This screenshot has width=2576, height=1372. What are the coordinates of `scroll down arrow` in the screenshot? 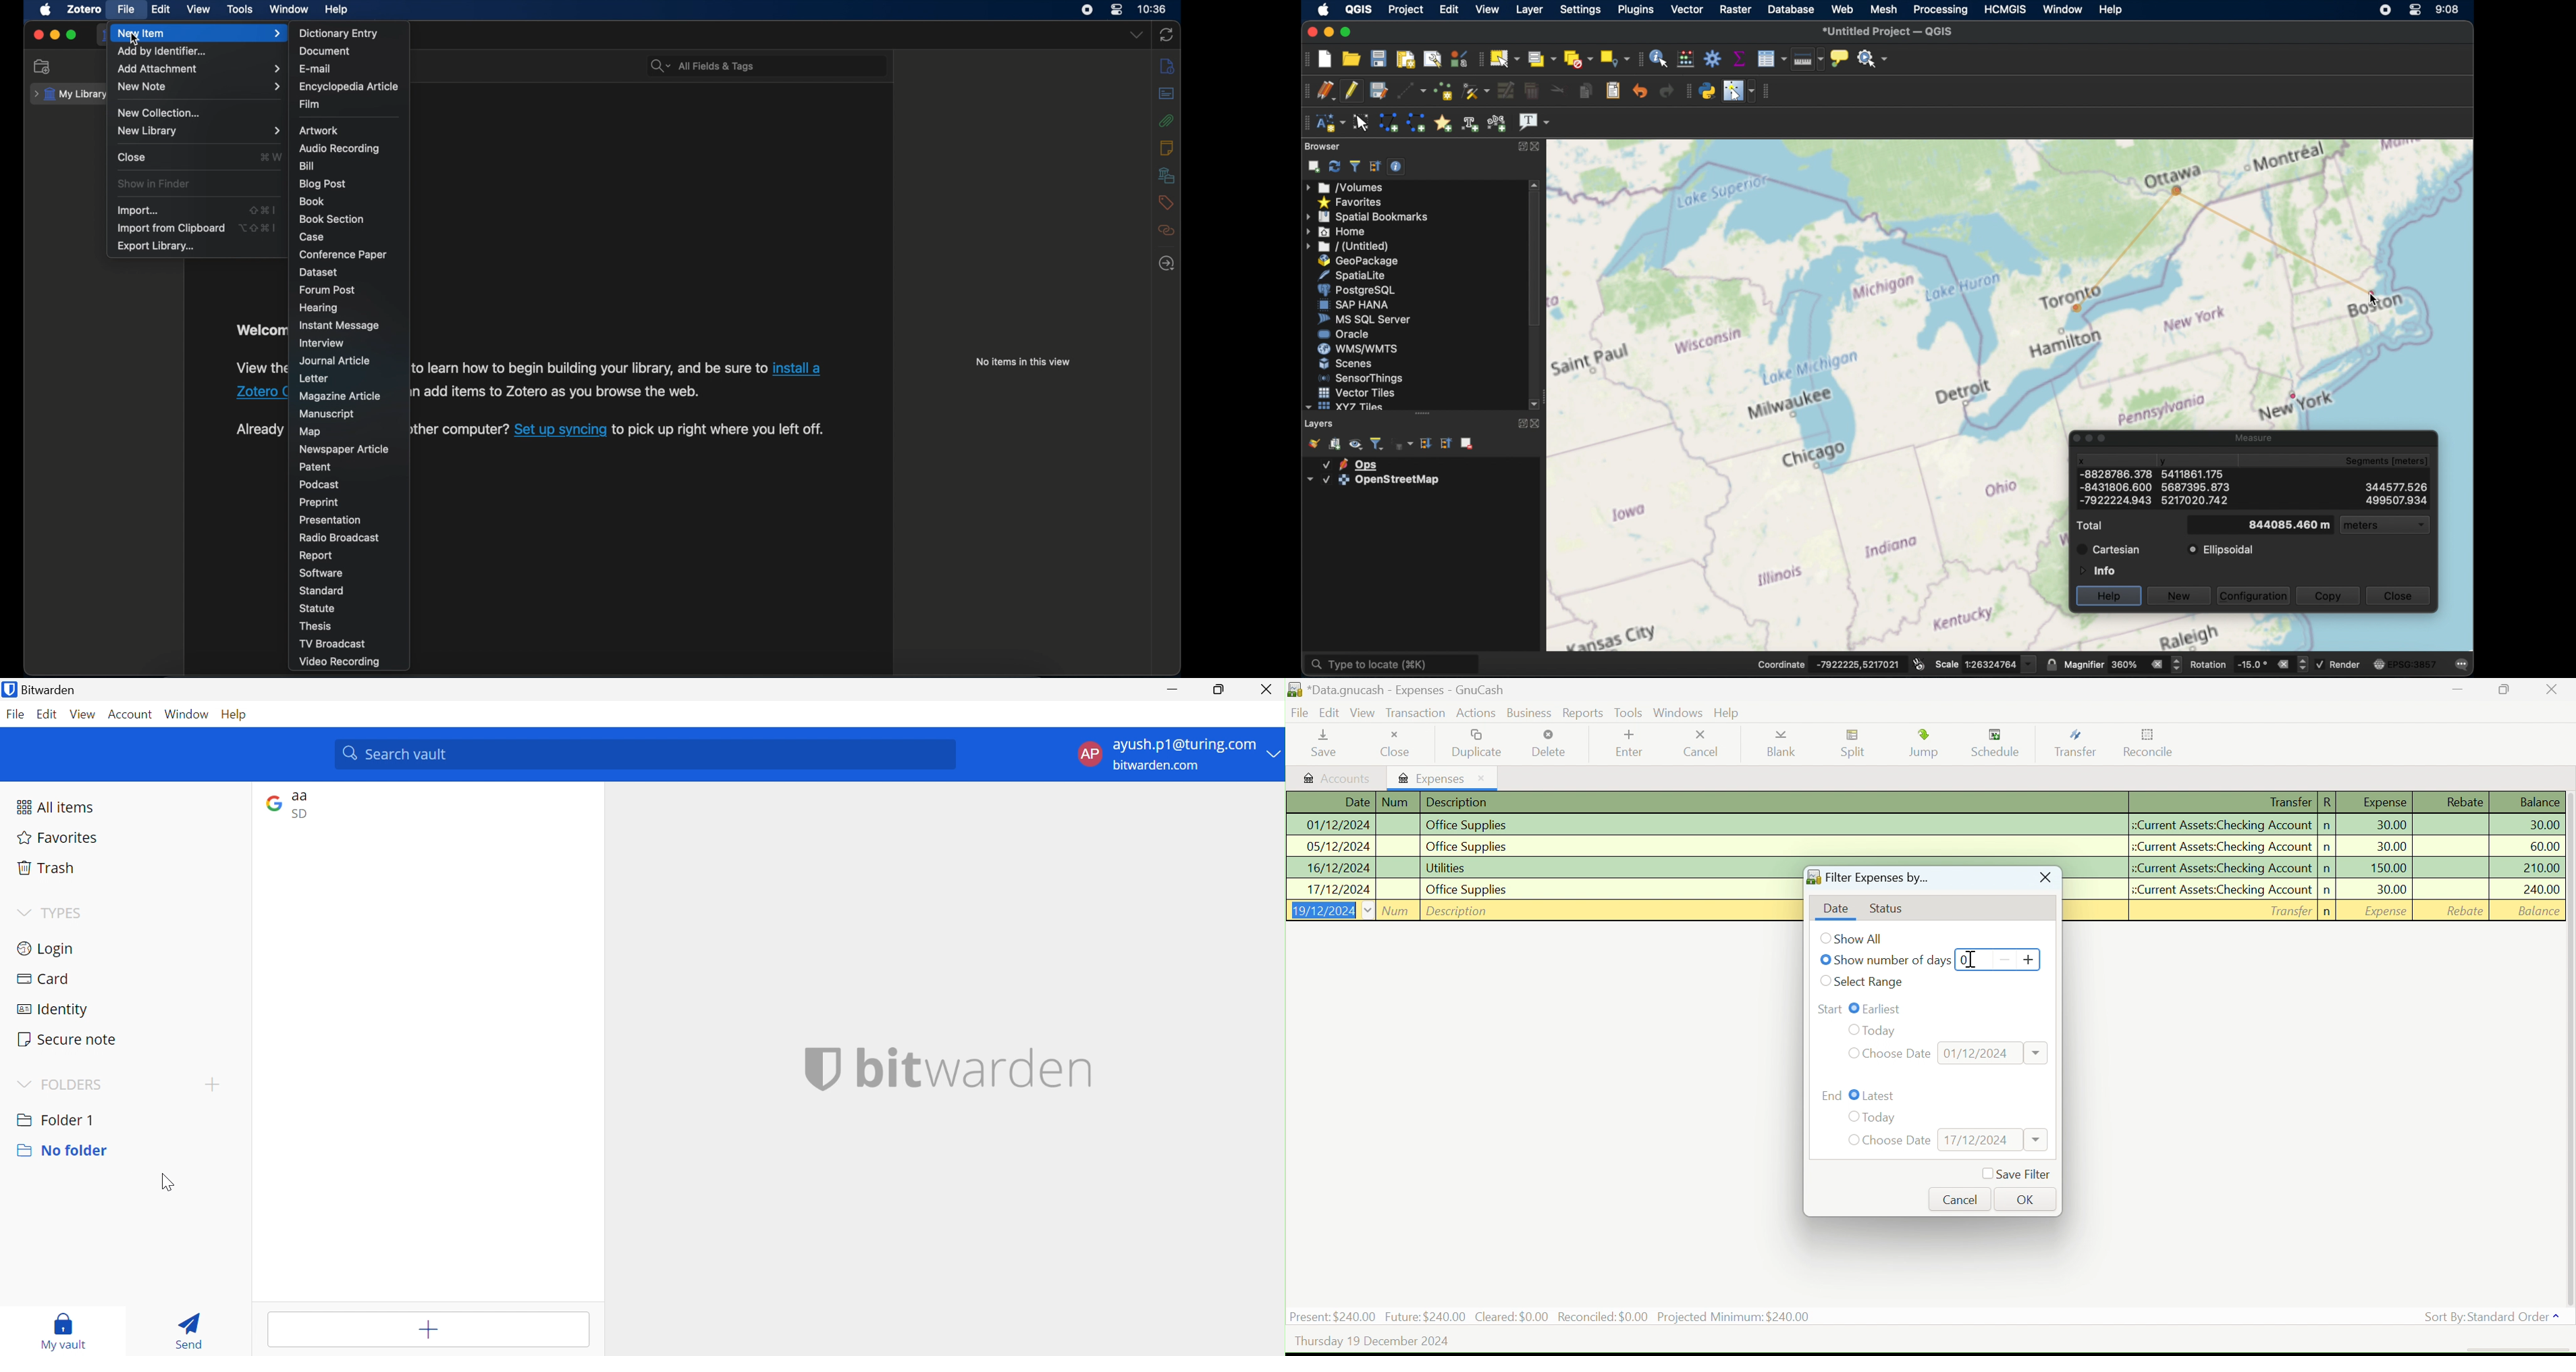 It's located at (1536, 405).